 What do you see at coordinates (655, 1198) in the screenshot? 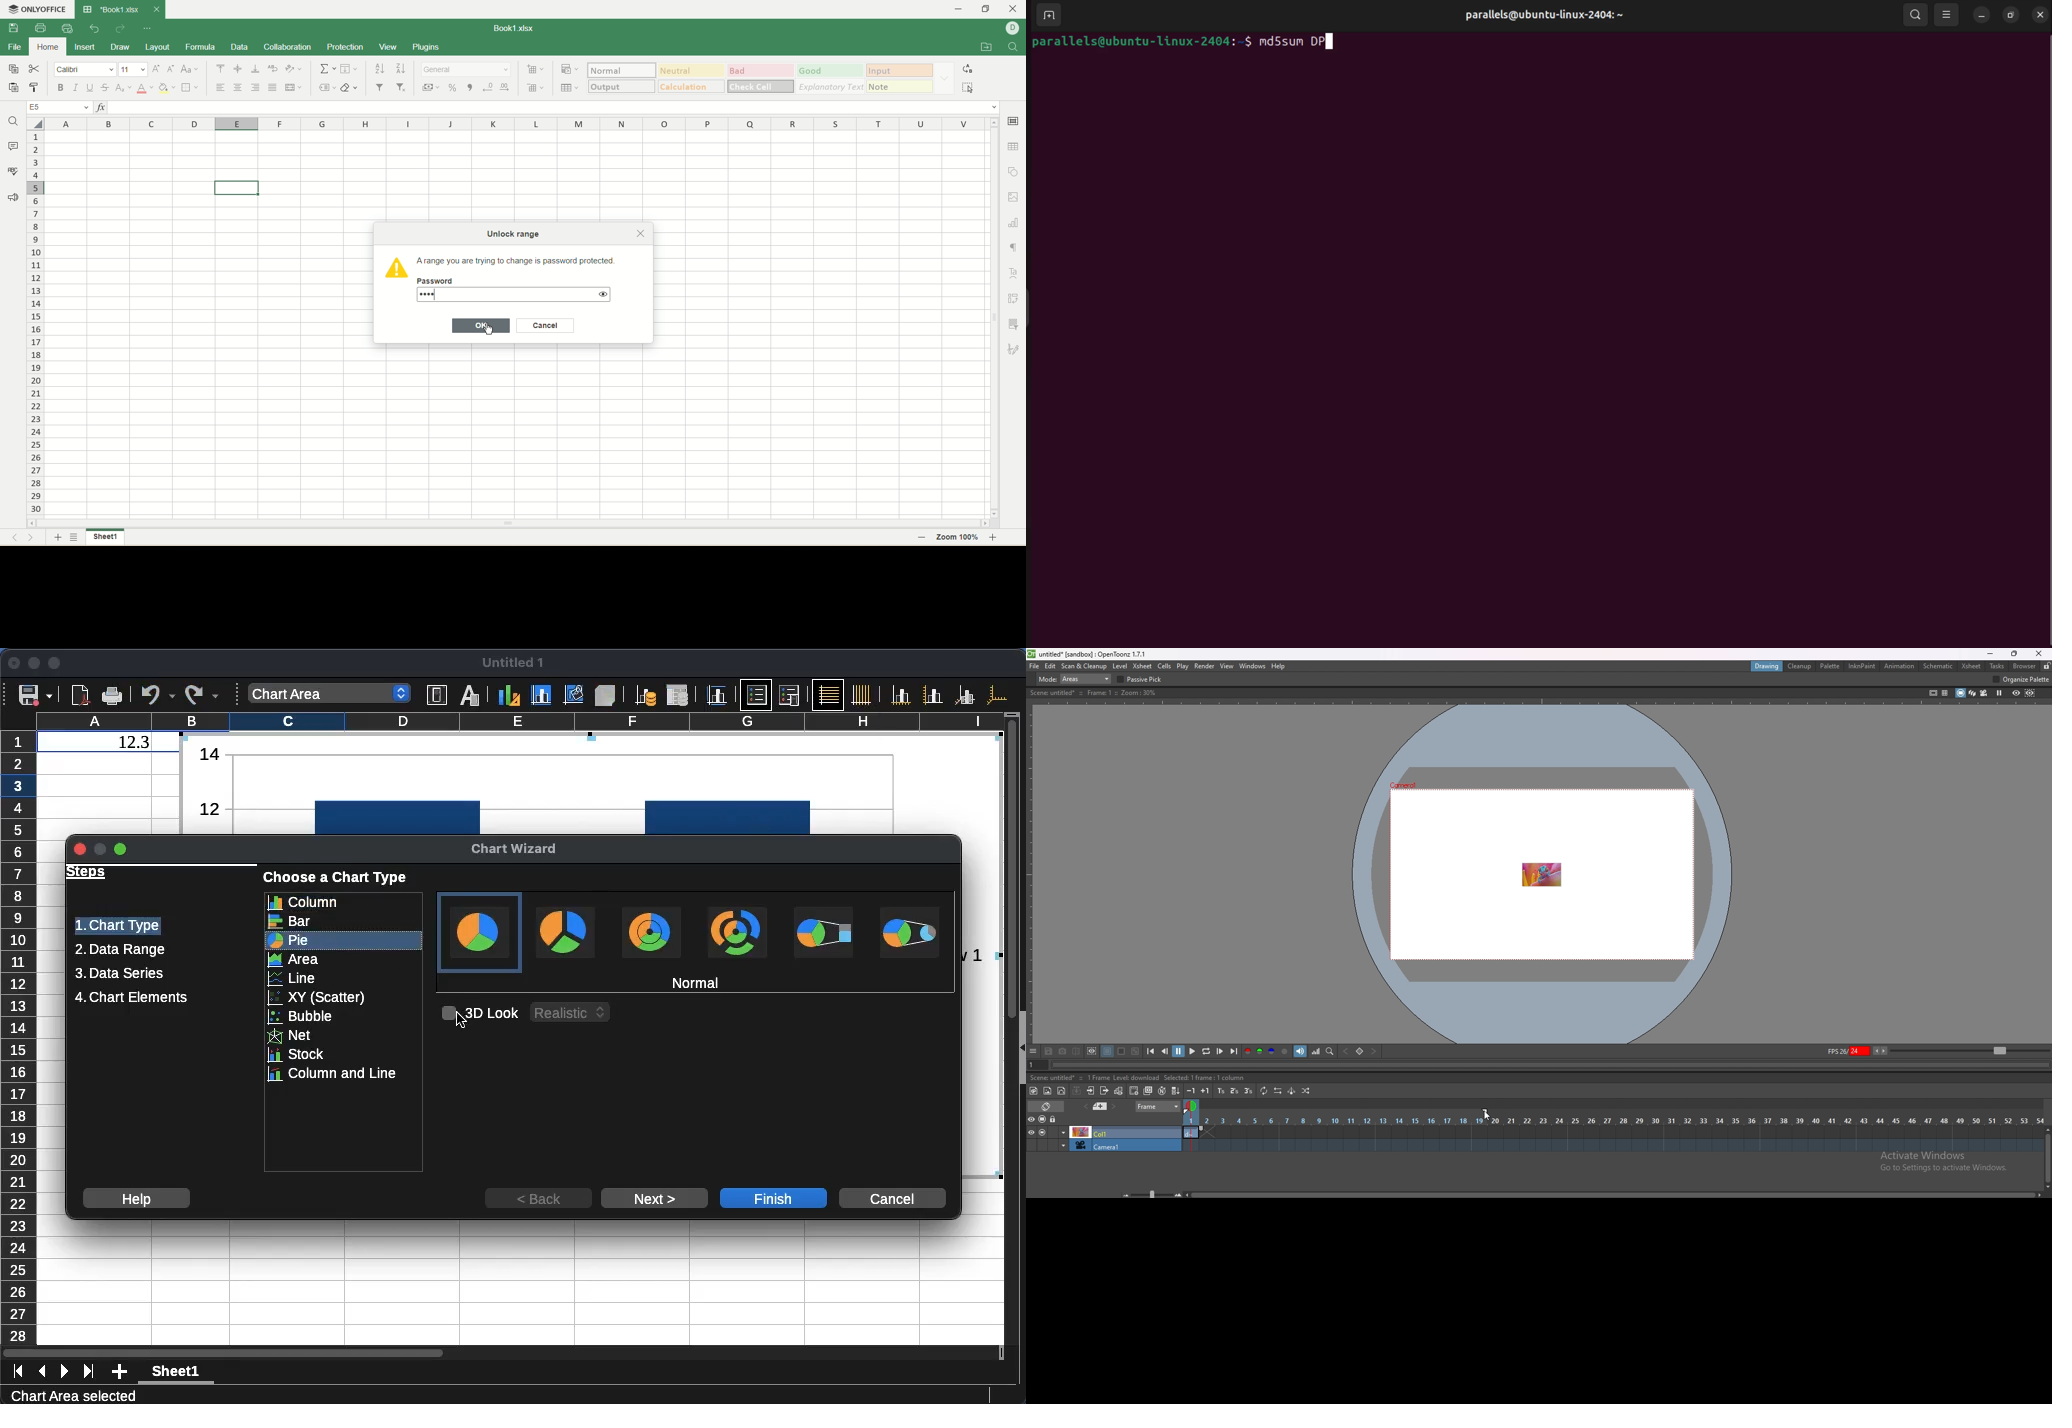
I see `next` at bounding box center [655, 1198].